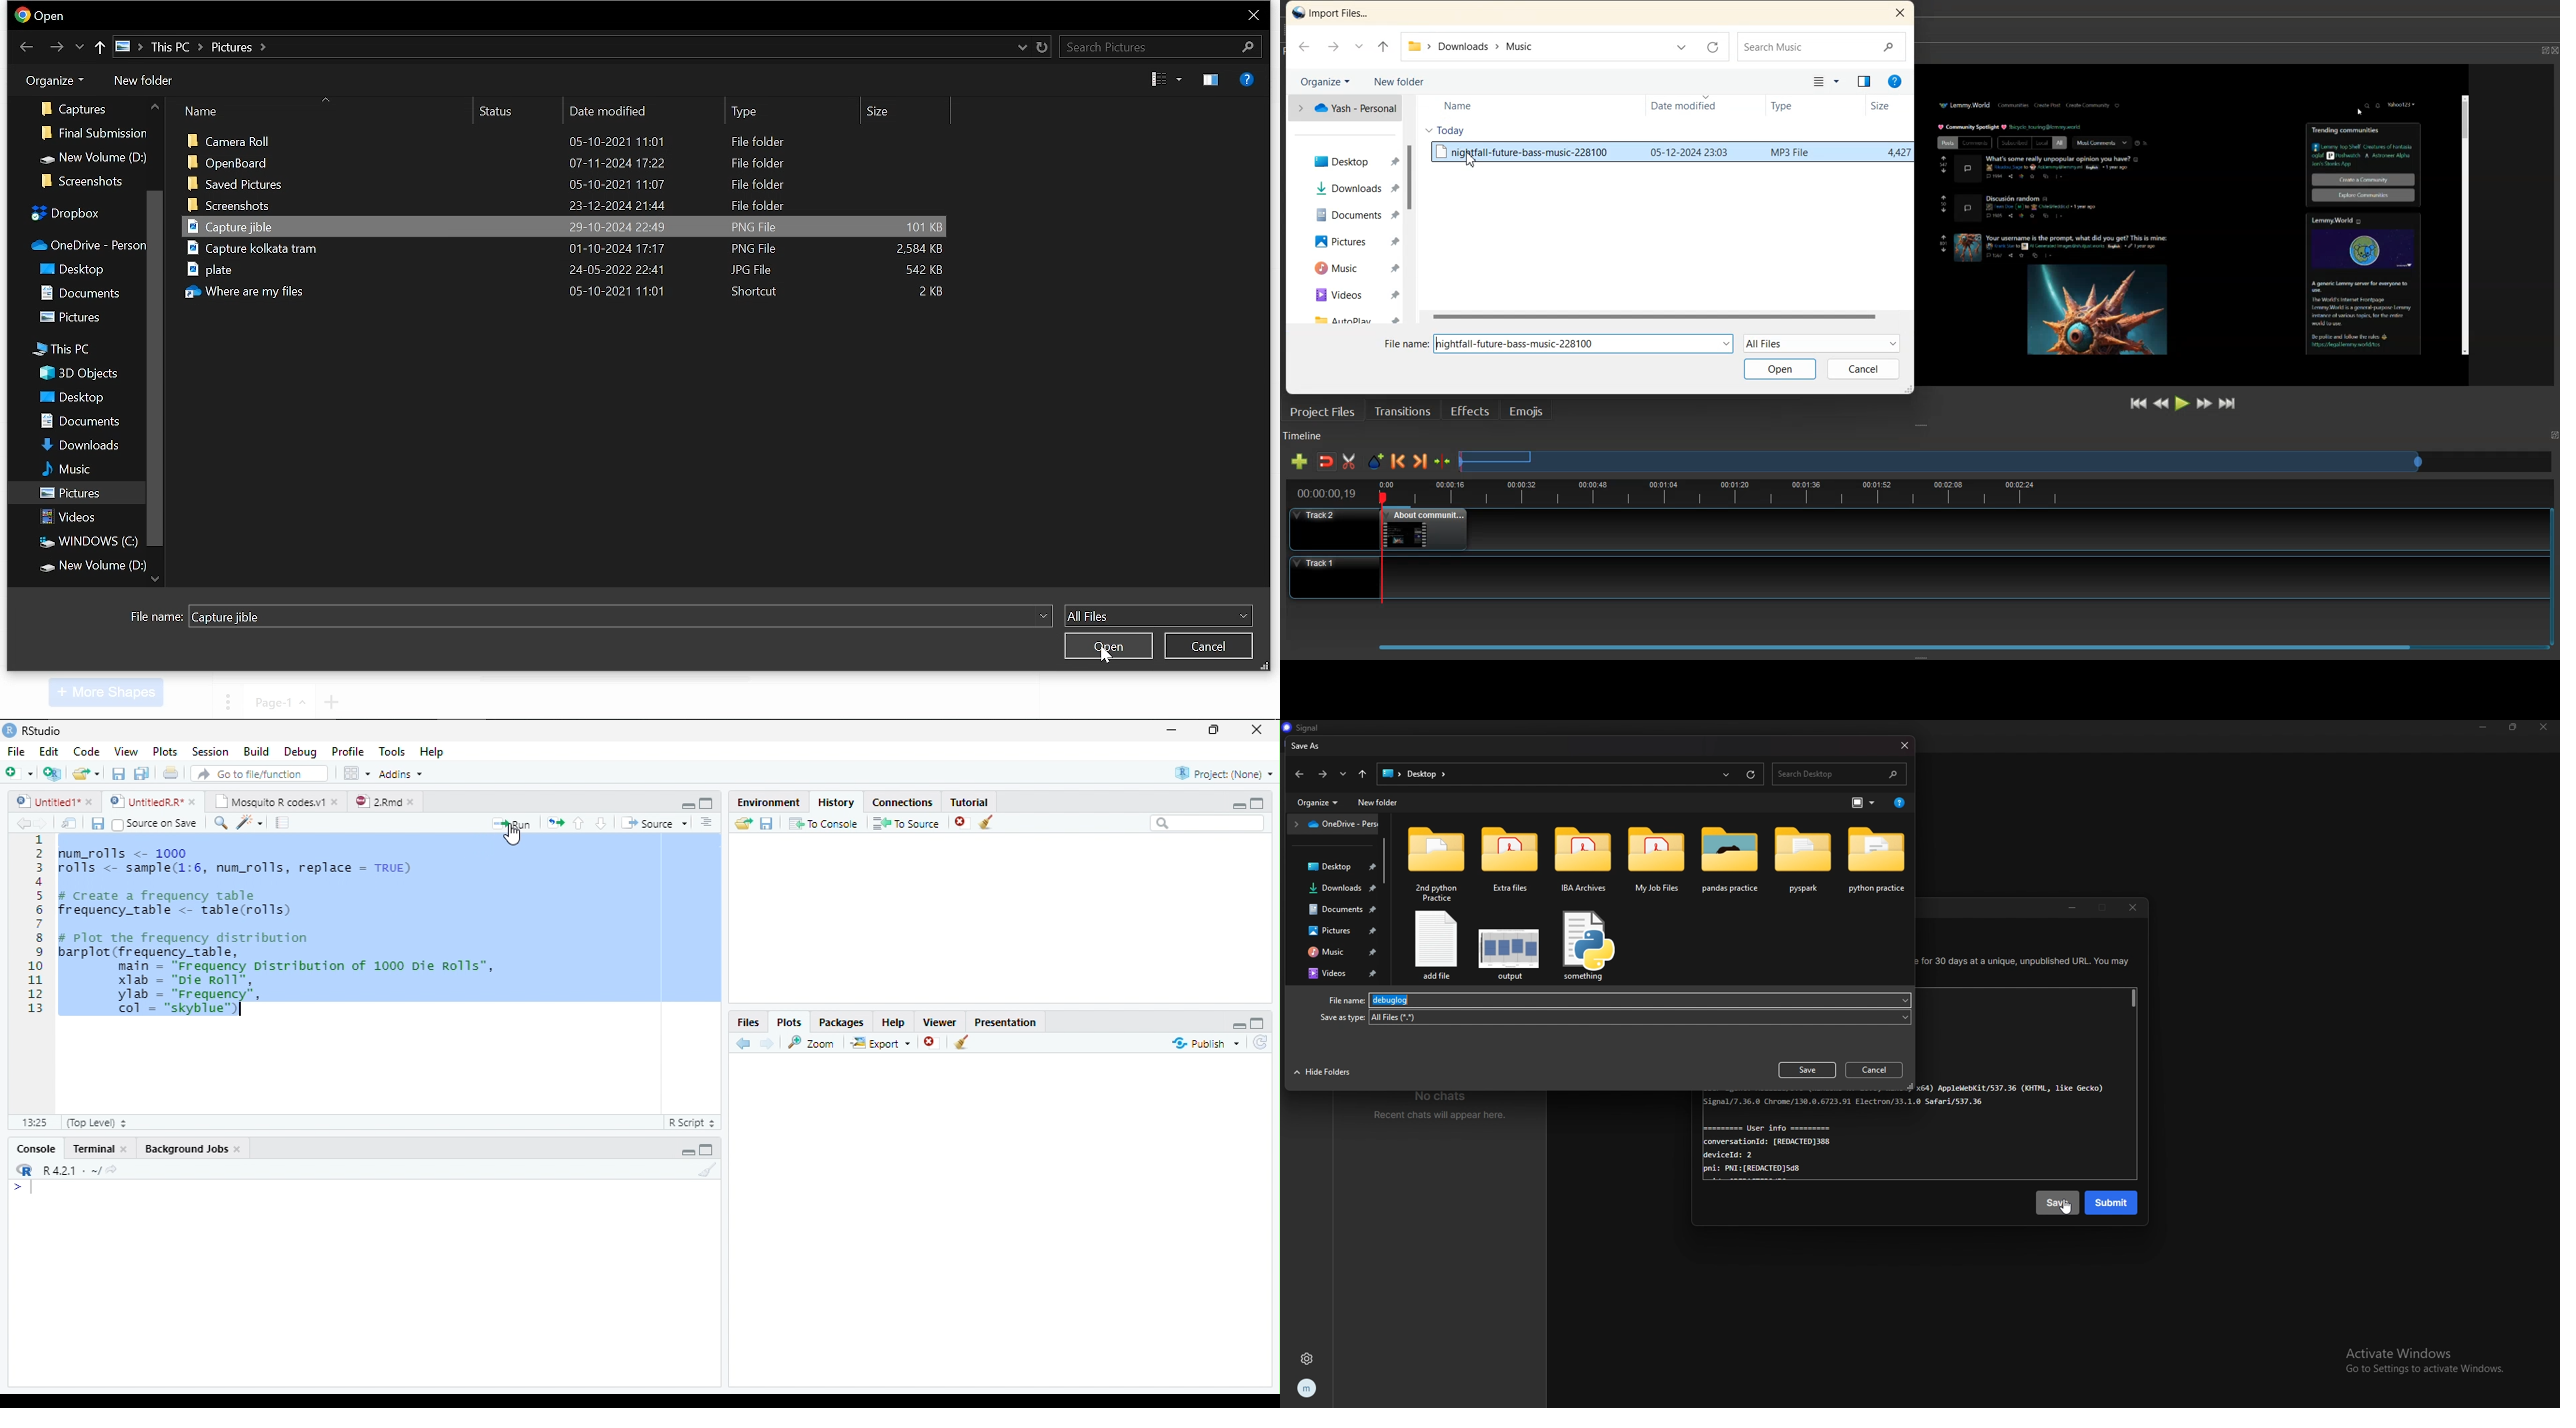 The image size is (2576, 1428). I want to click on Jump to End, so click(2228, 403).